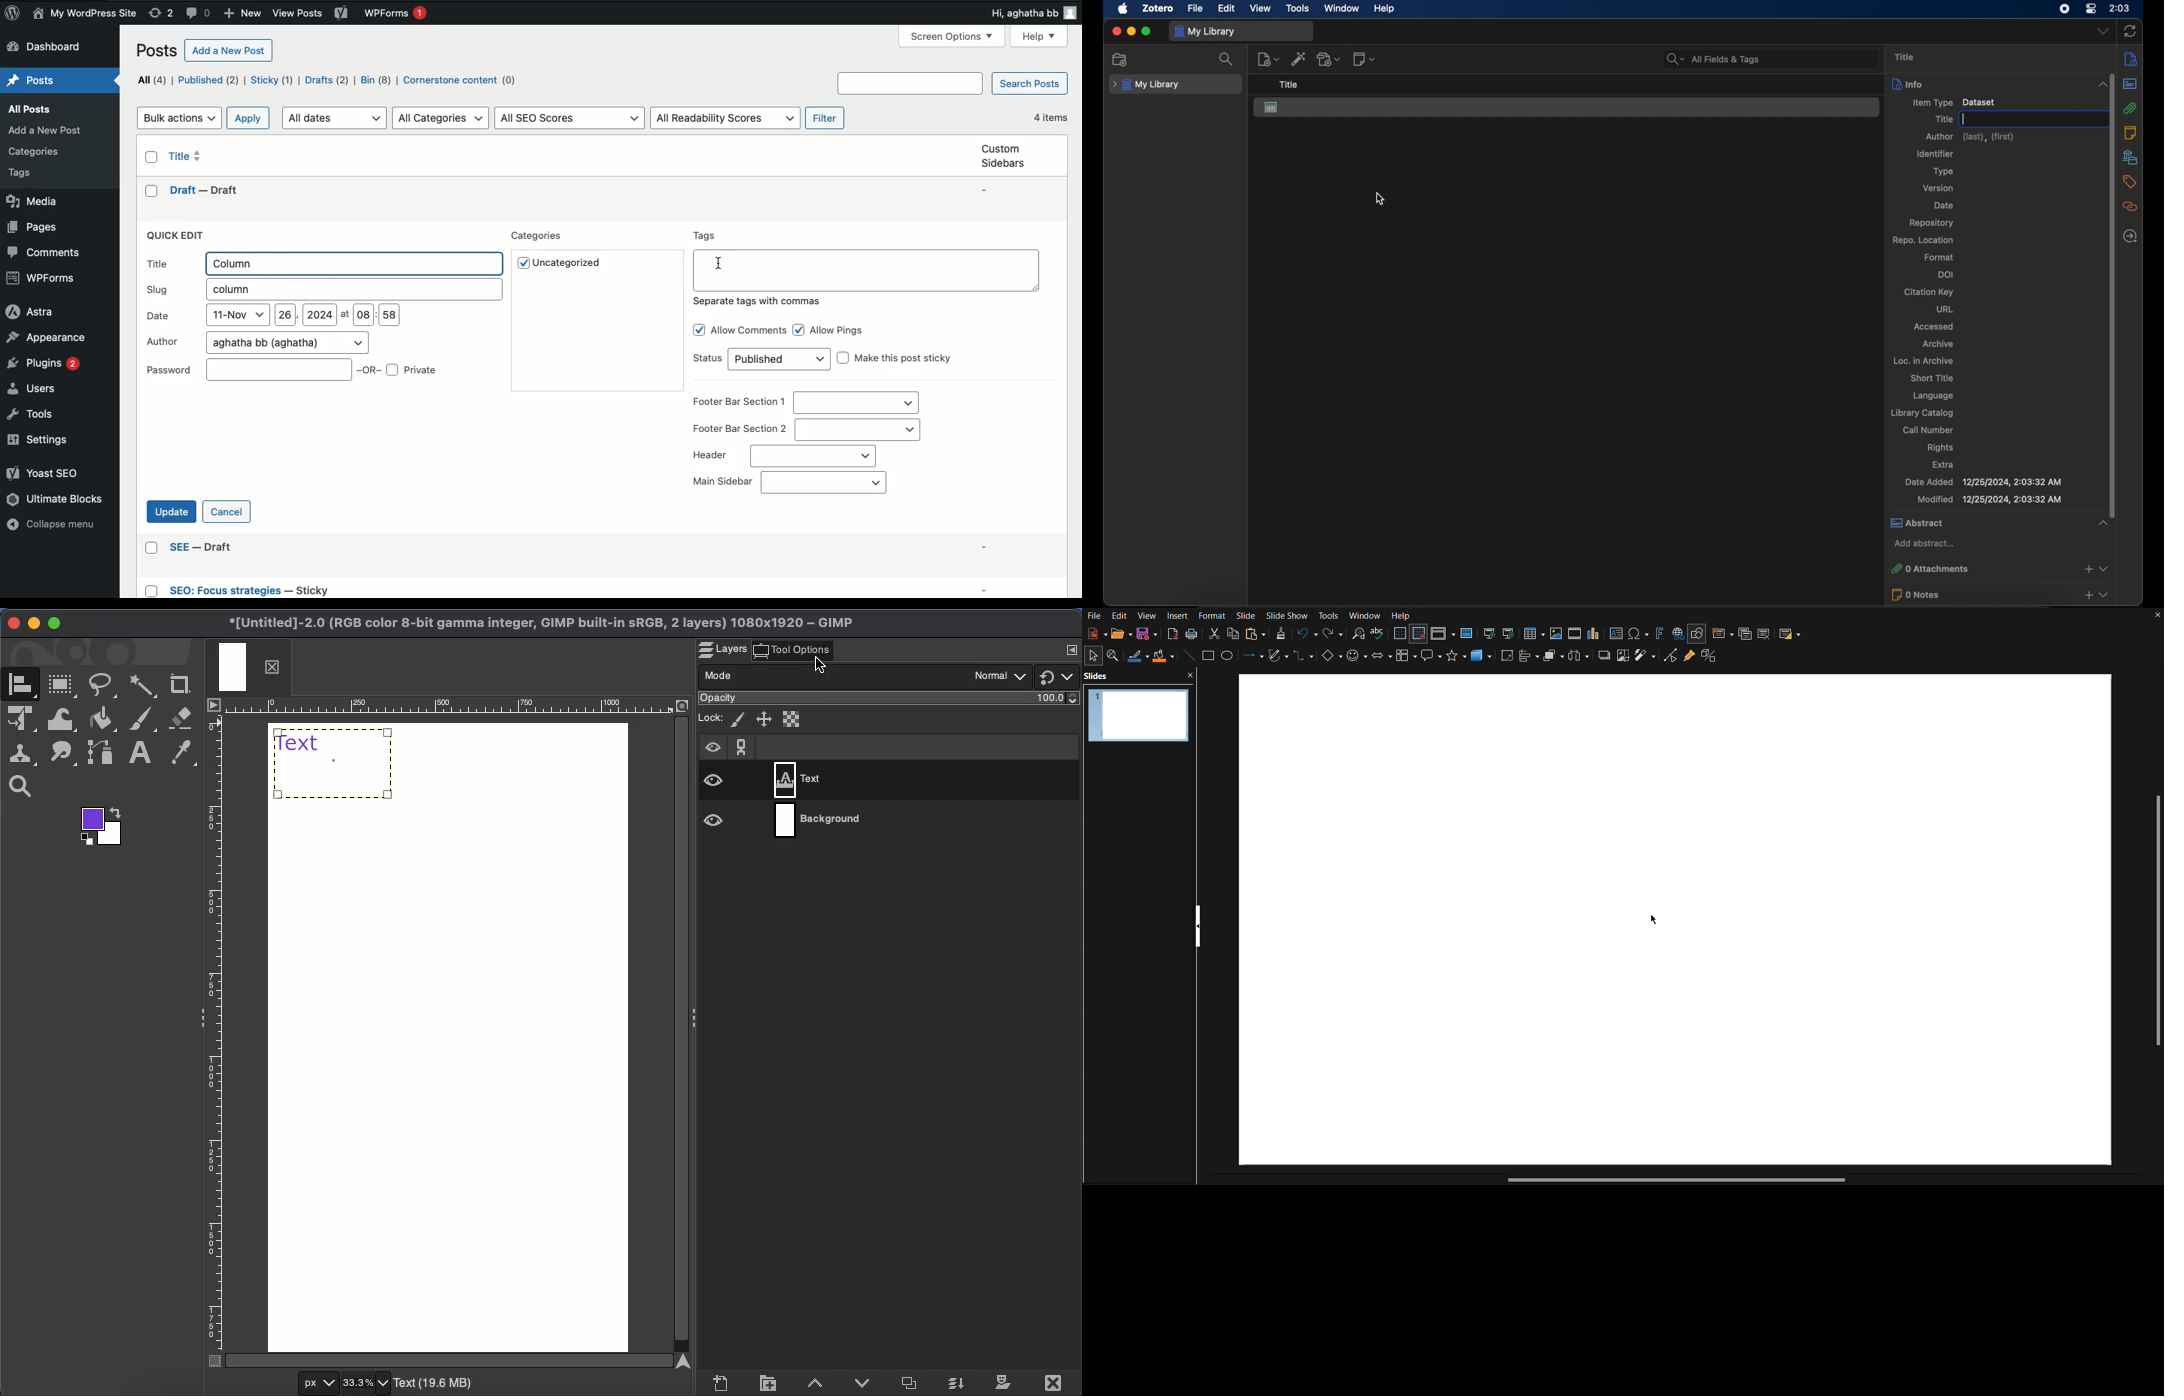 This screenshot has width=2184, height=1400. What do you see at coordinates (1132, 32) in the screenshot?
I see `minimize` at bounding box center [1132, 32].